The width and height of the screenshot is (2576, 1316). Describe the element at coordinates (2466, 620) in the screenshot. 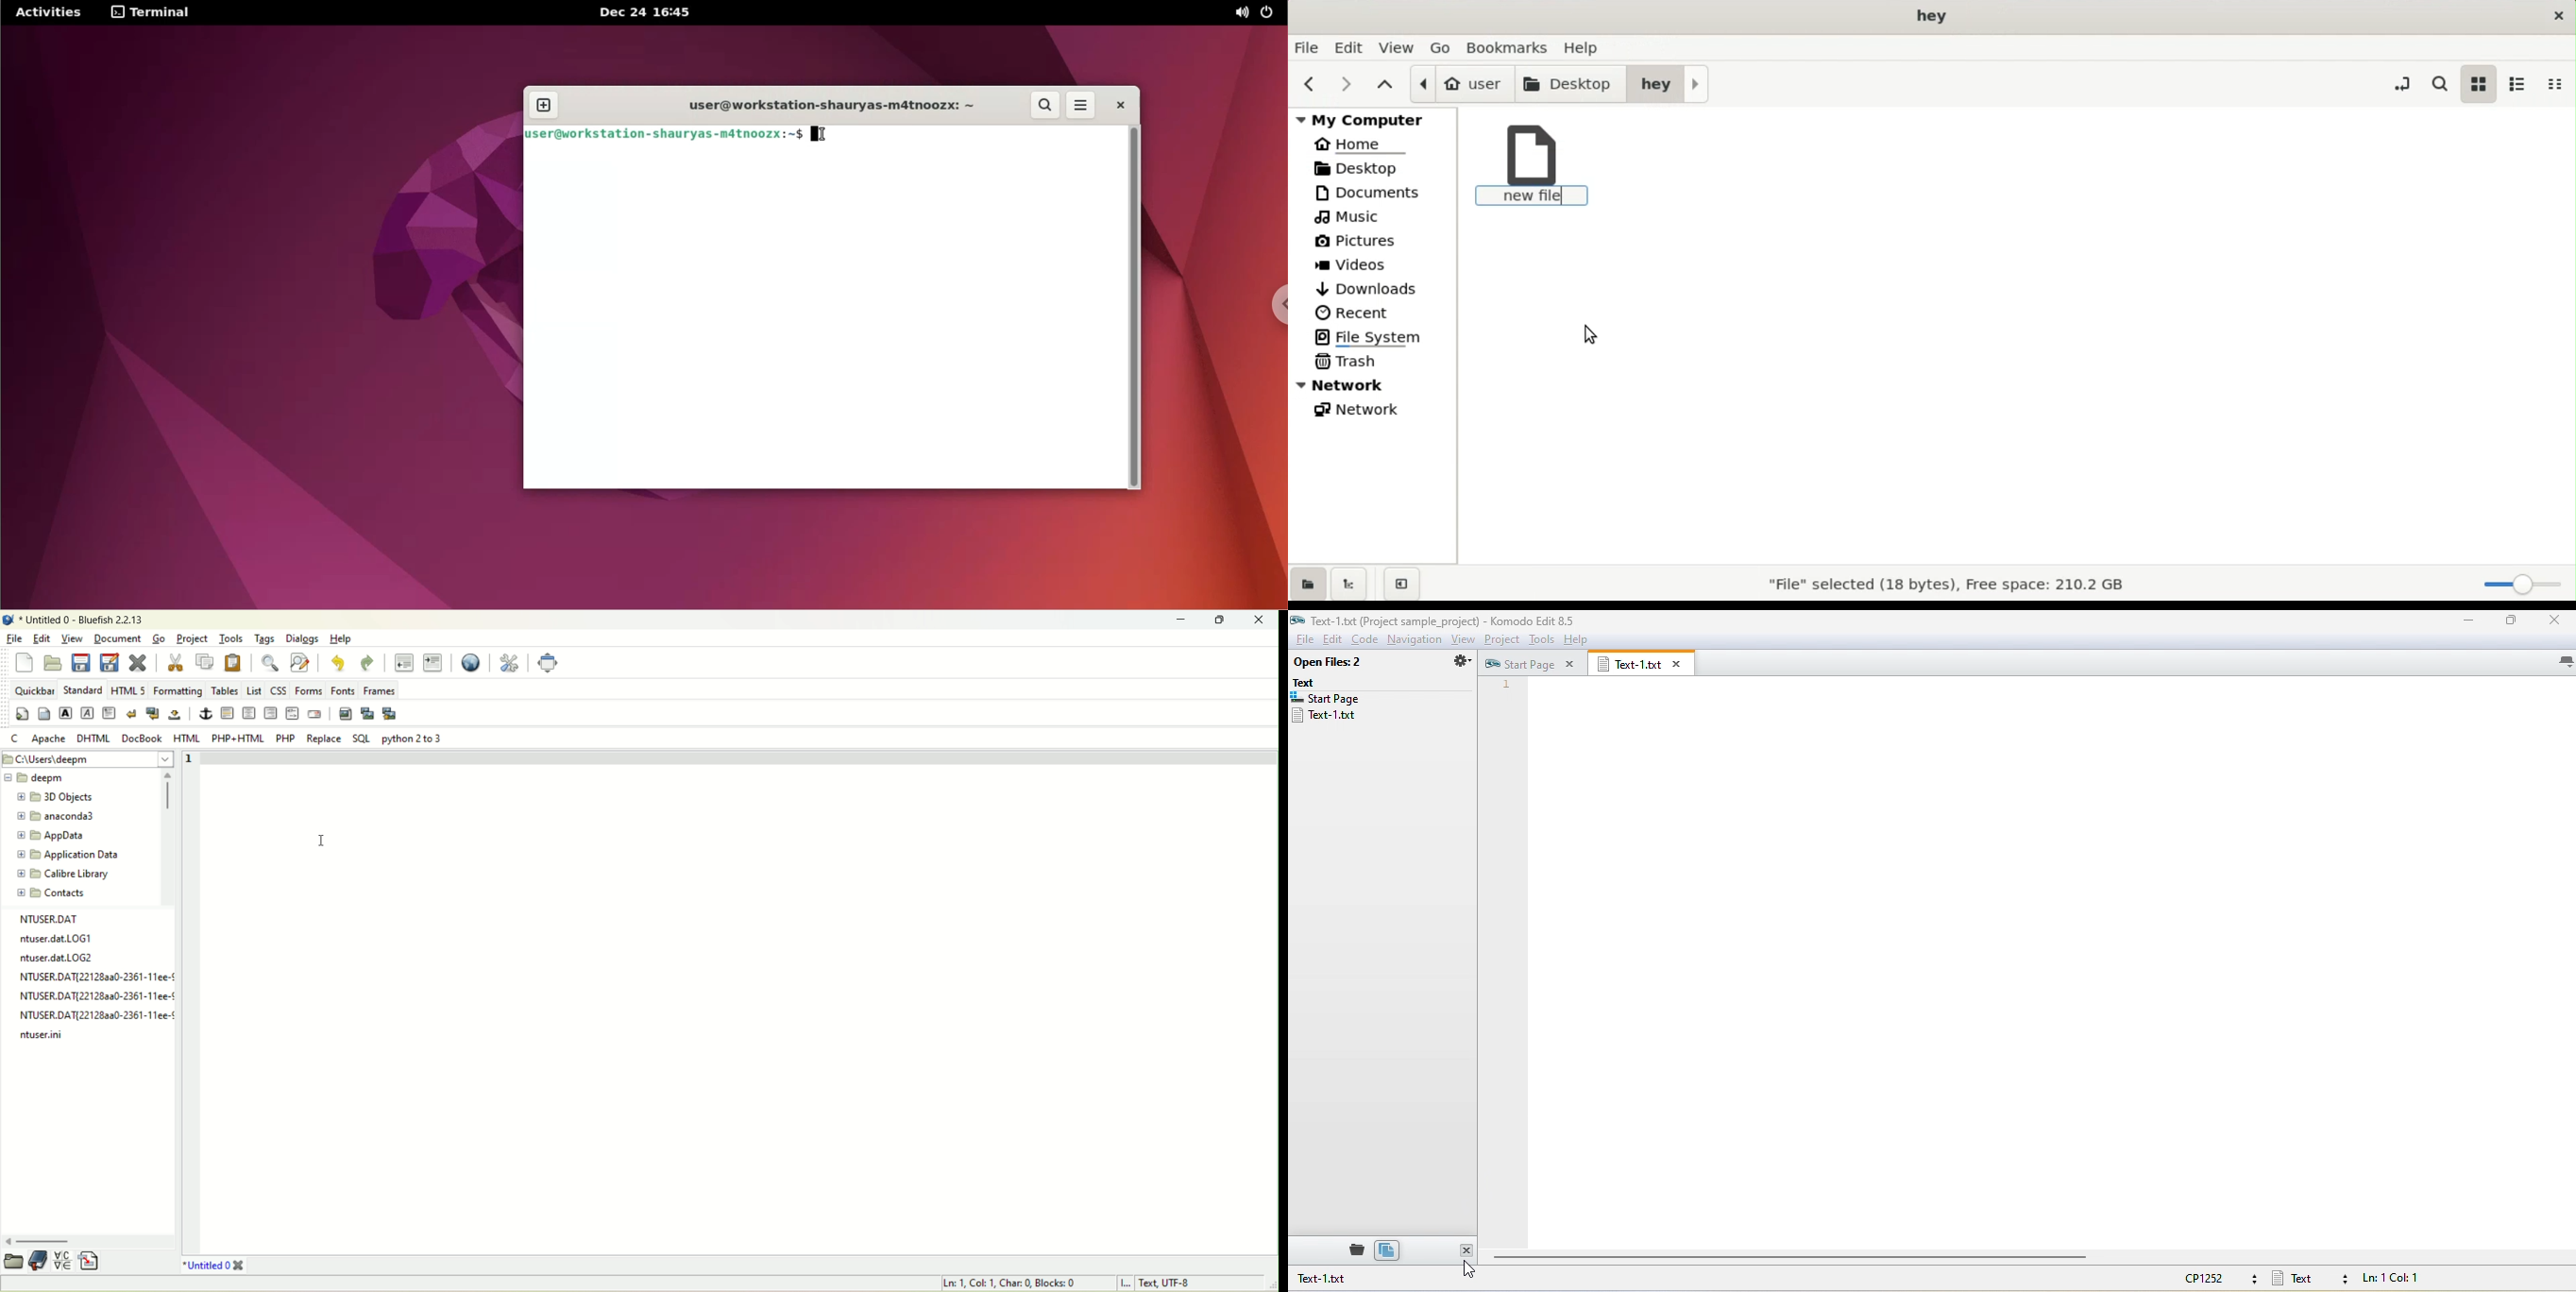

I see `minimize` at that location.